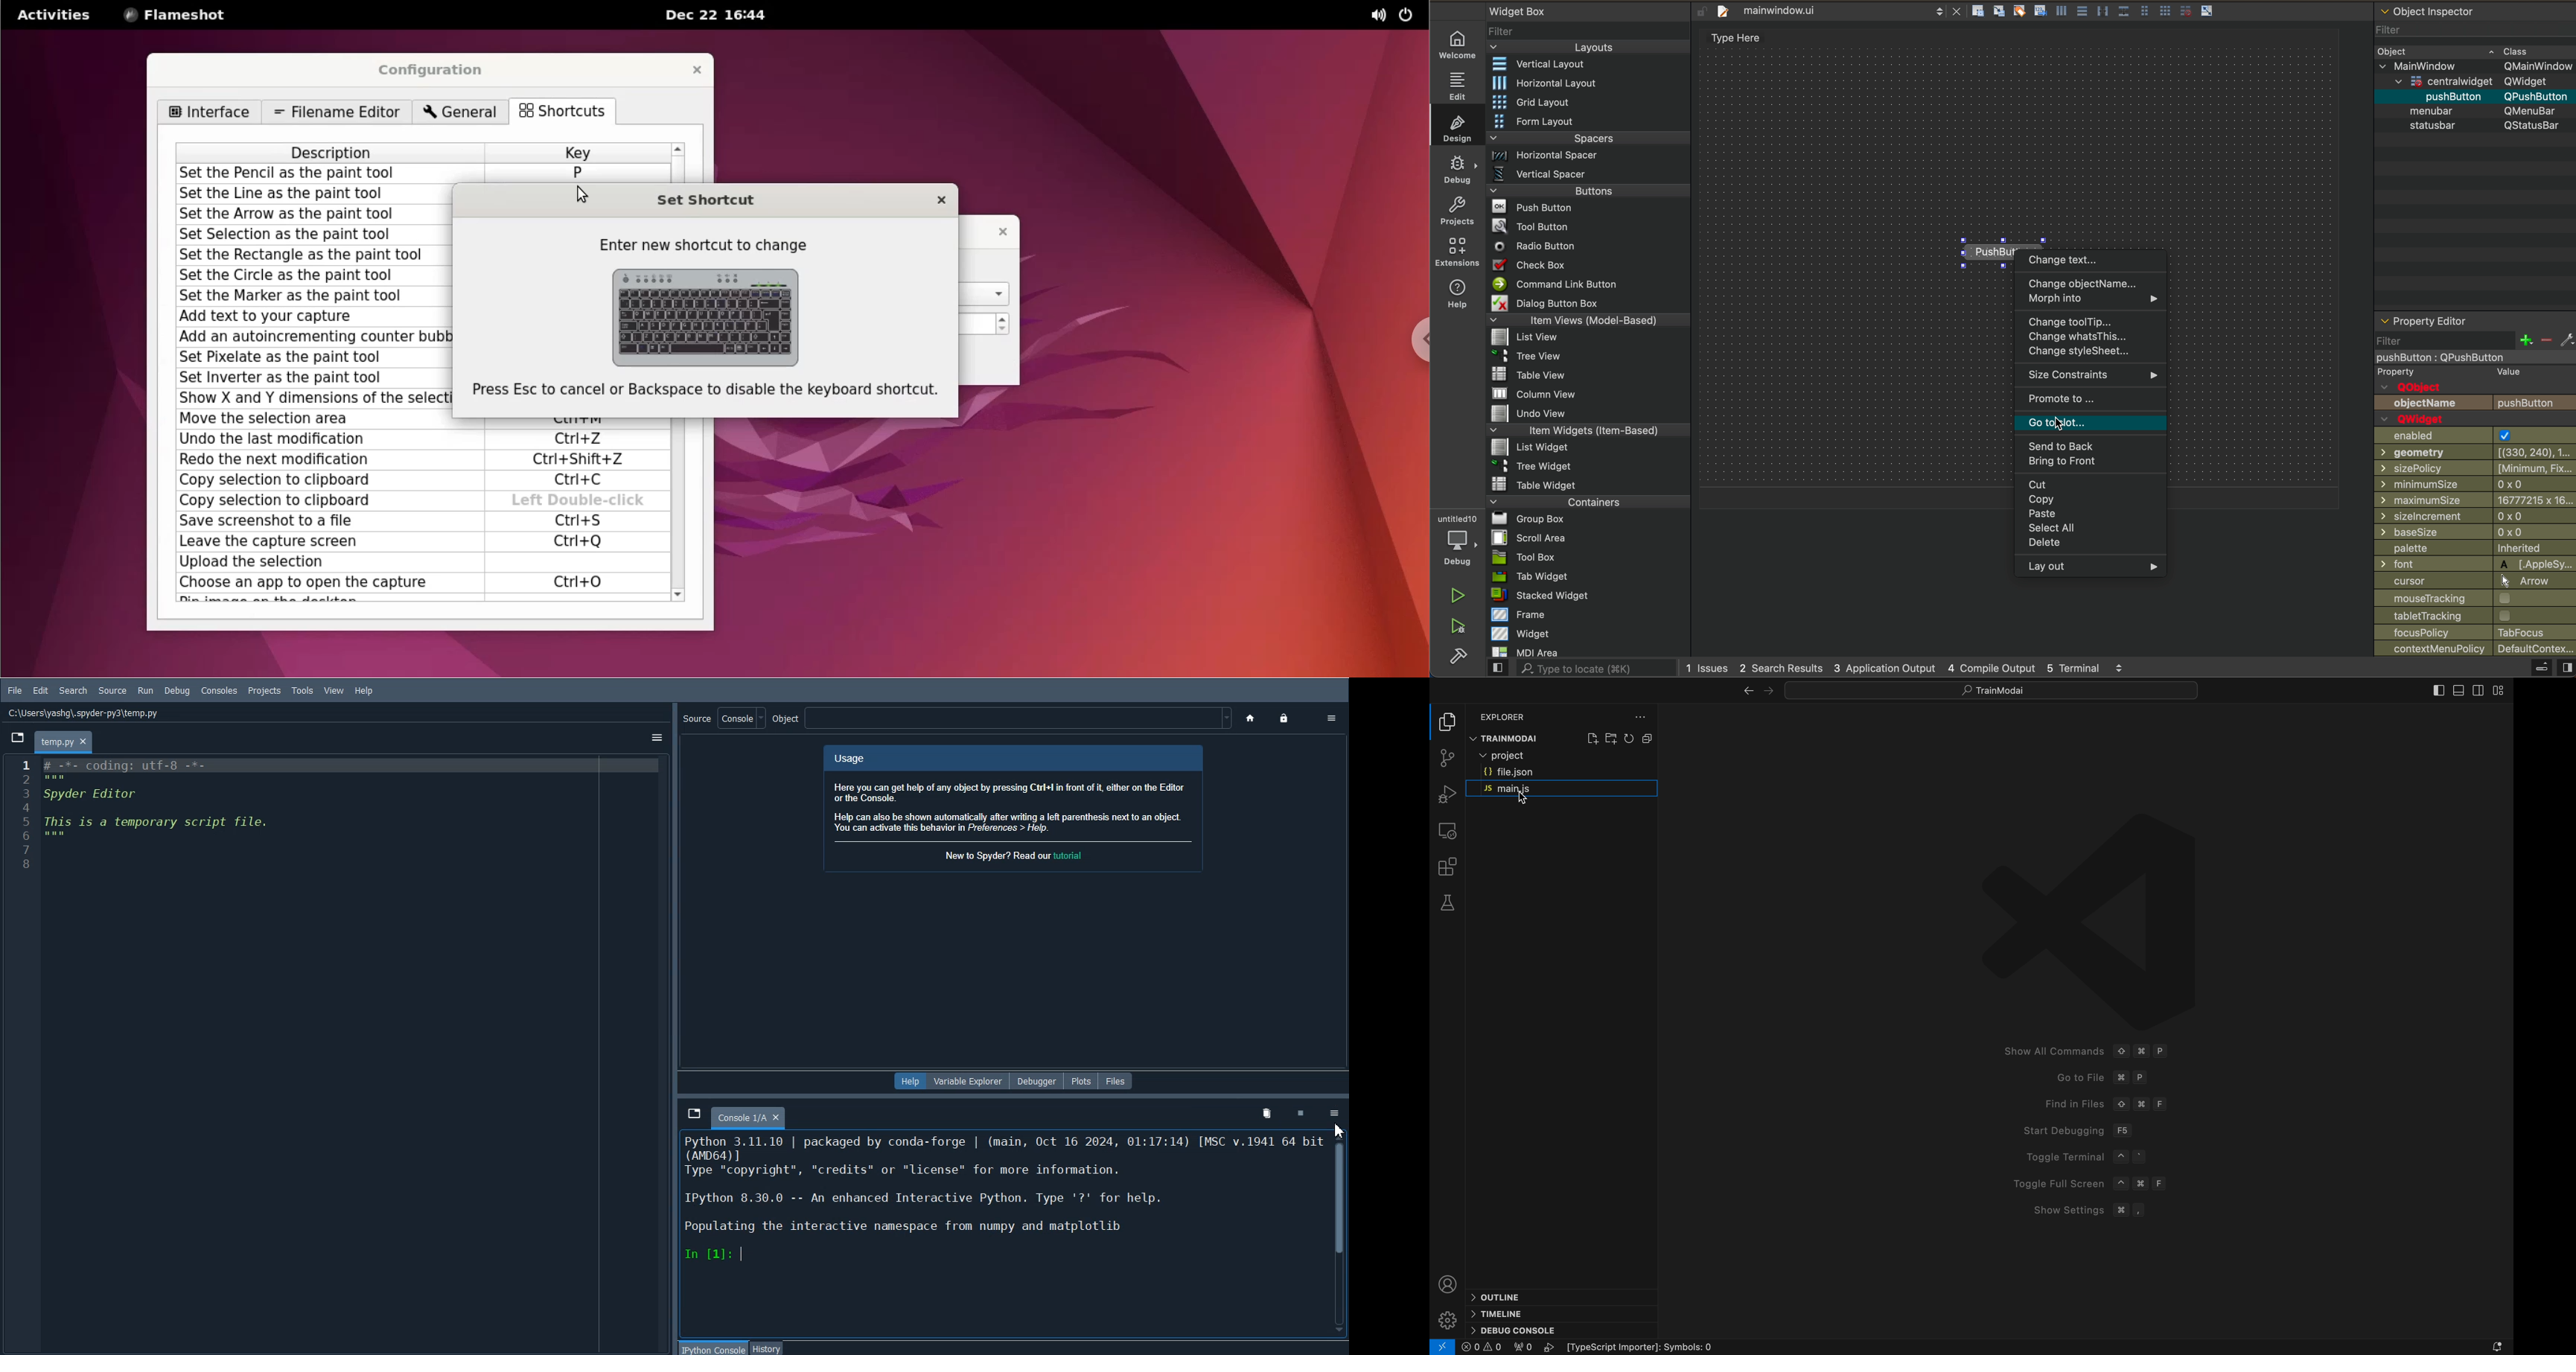 The width and height of the screenshot is (2576, 1372). What do you see at coordinates (145, 690) in the screenshot?
I see `RUN` at bounding box center [145, 690].